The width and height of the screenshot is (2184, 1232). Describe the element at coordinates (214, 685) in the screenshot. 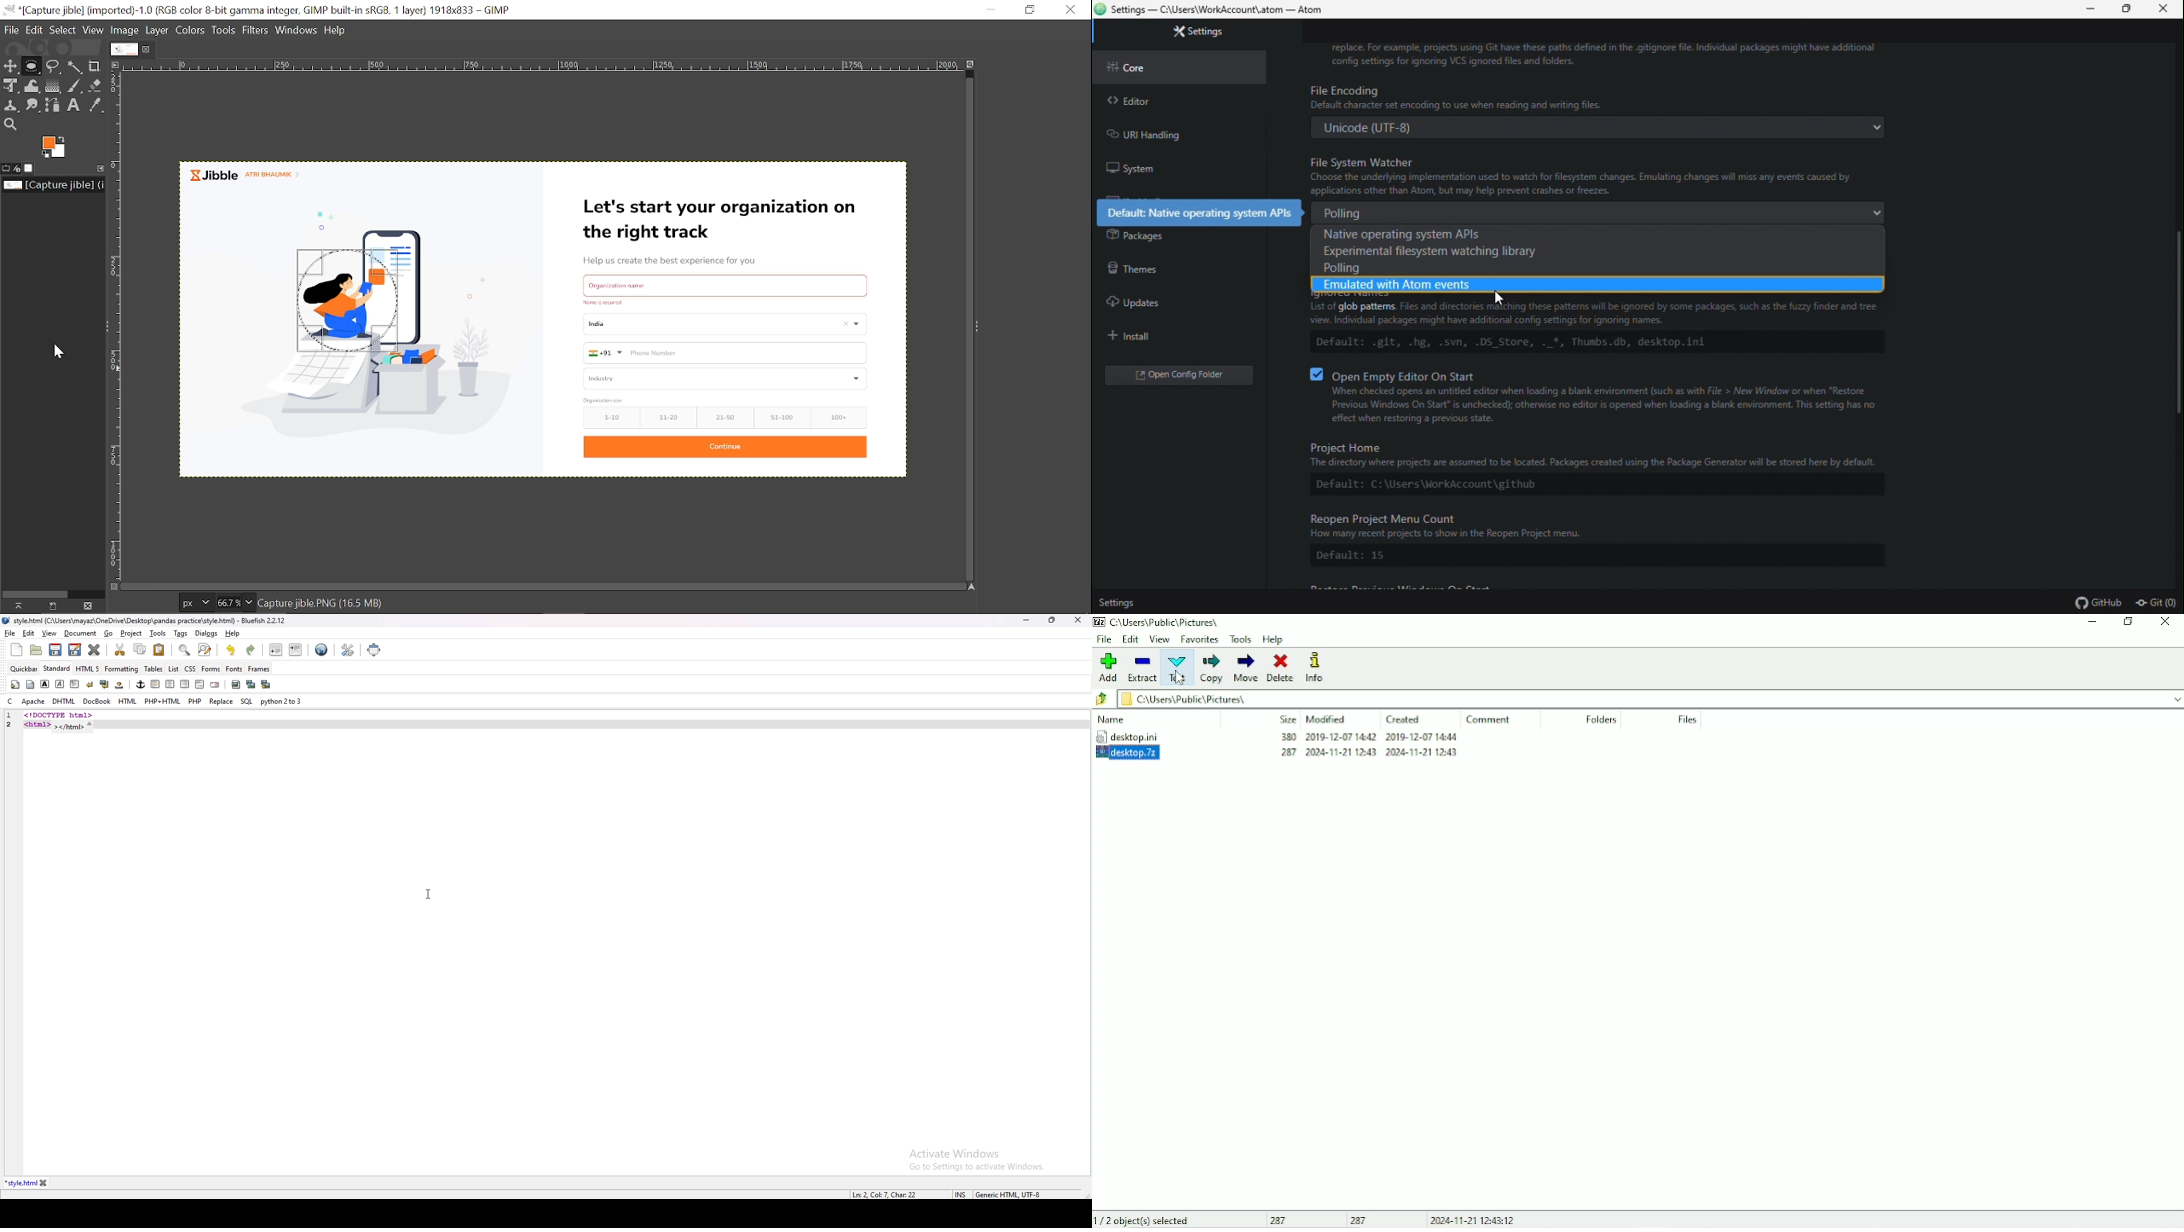

I see `email` at that location.